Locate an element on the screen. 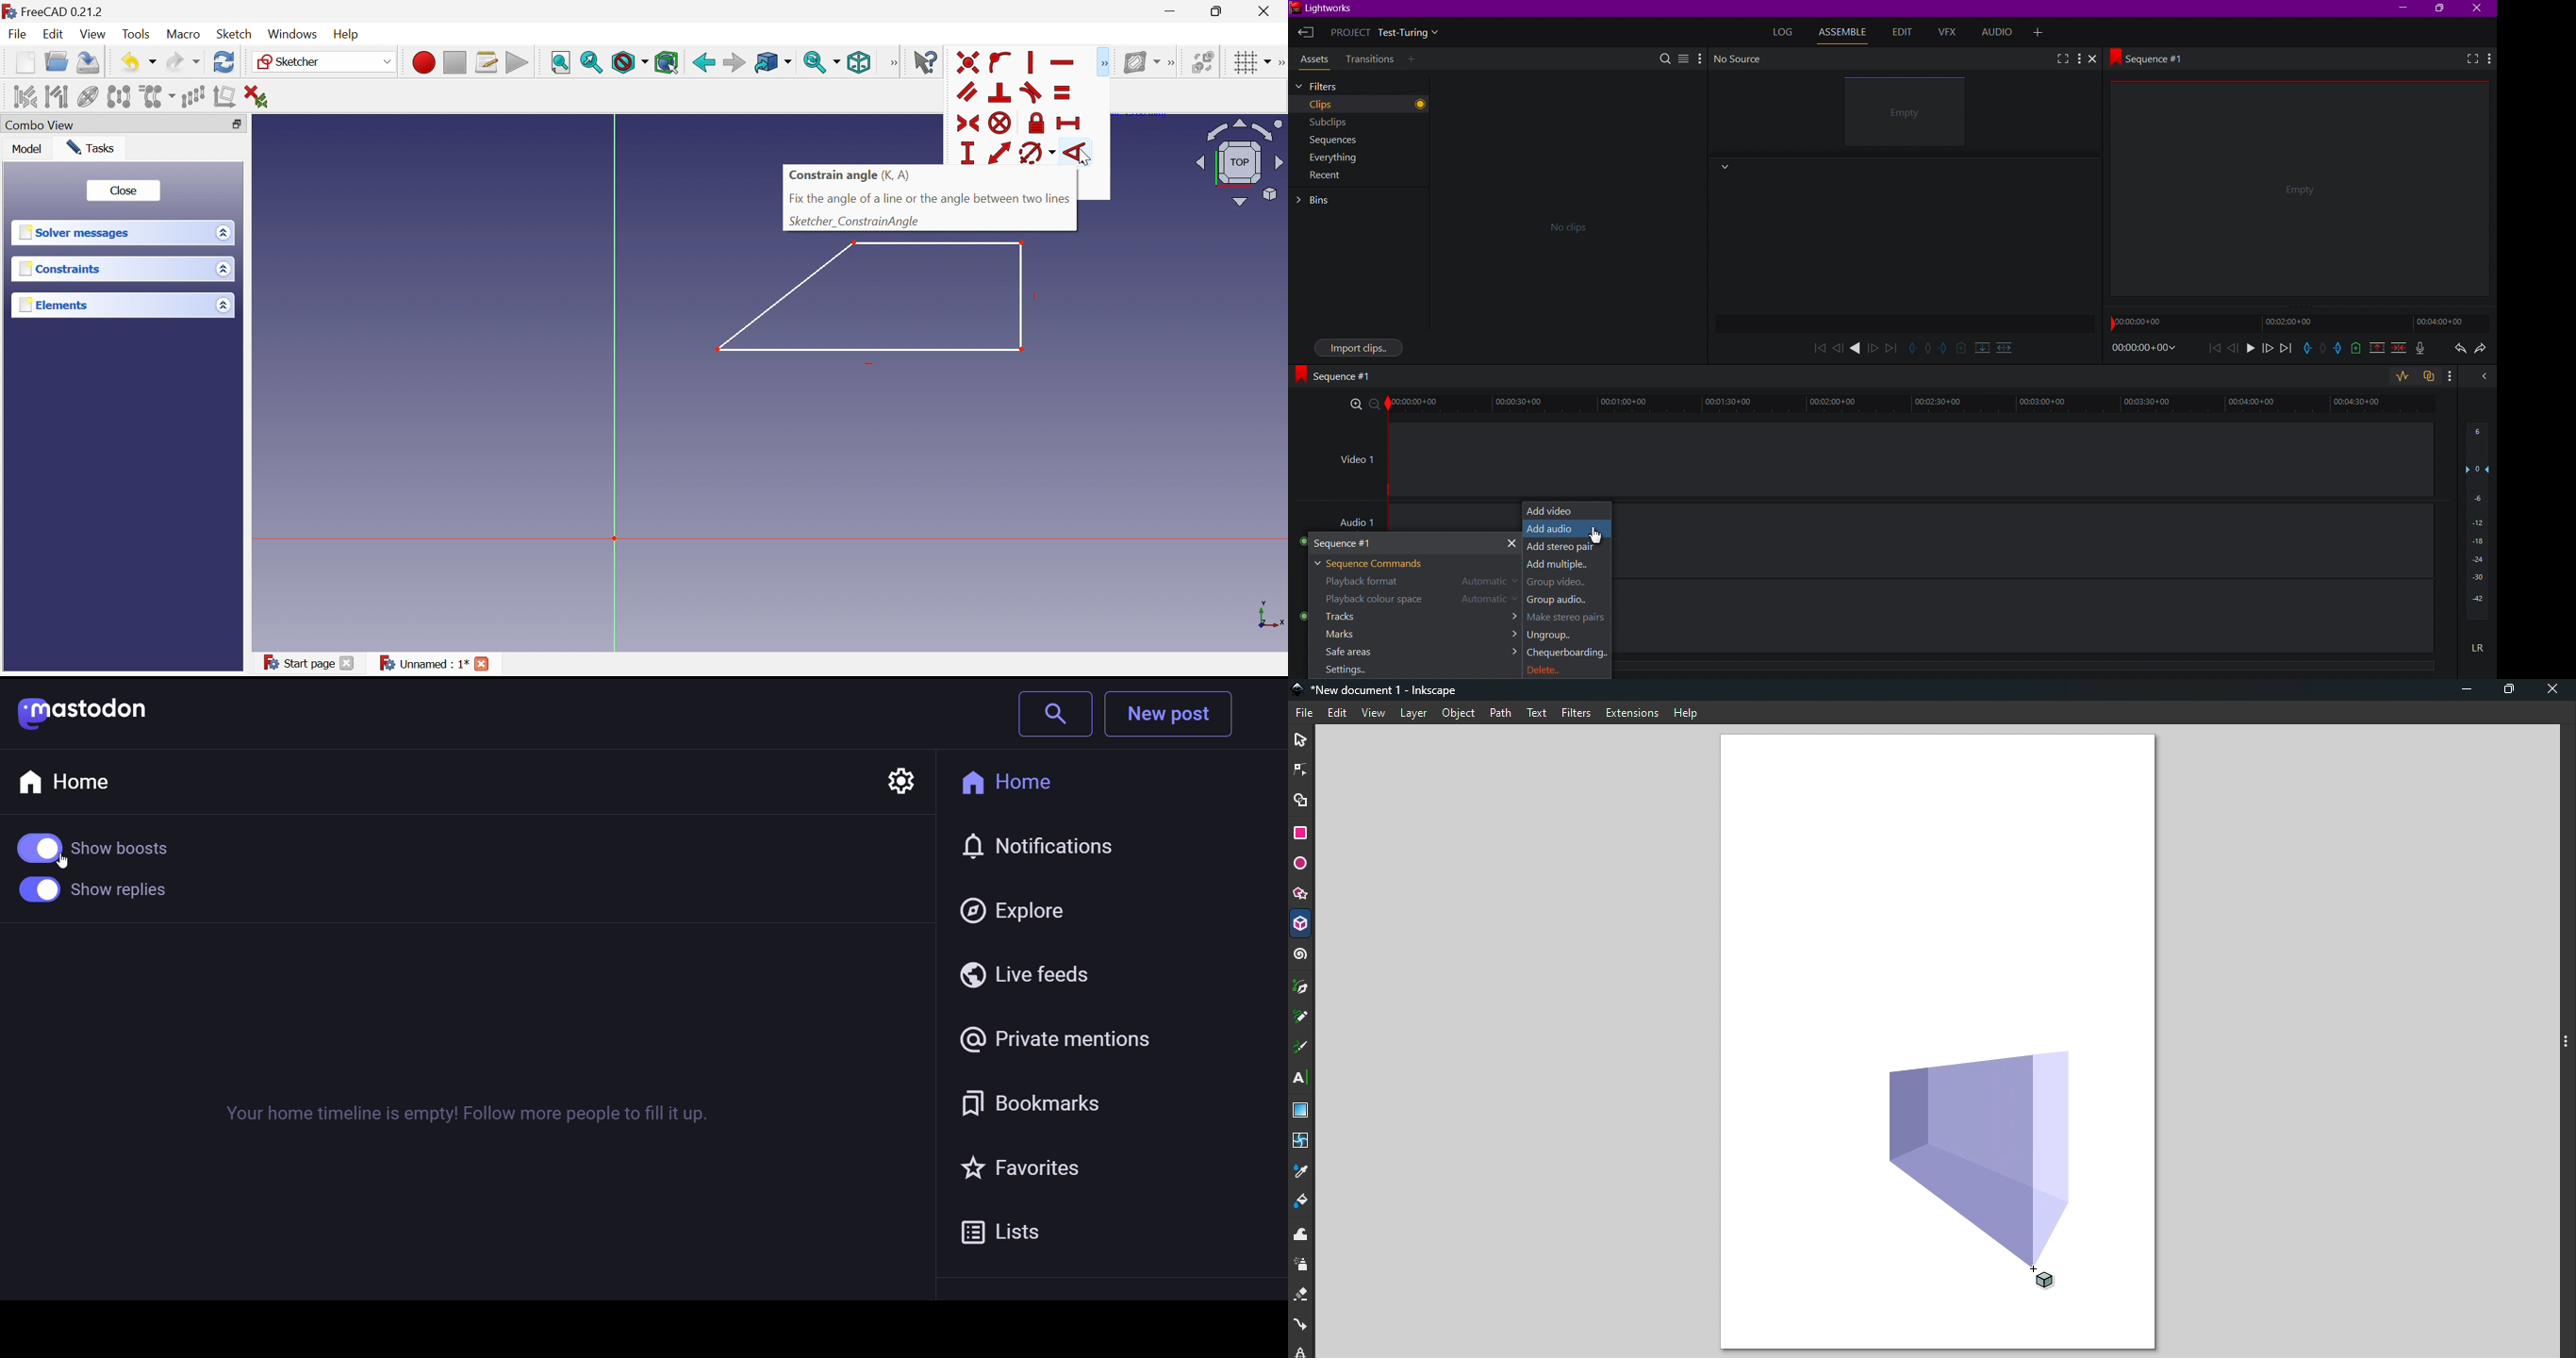  Object is located at coordinates (1456, 716).